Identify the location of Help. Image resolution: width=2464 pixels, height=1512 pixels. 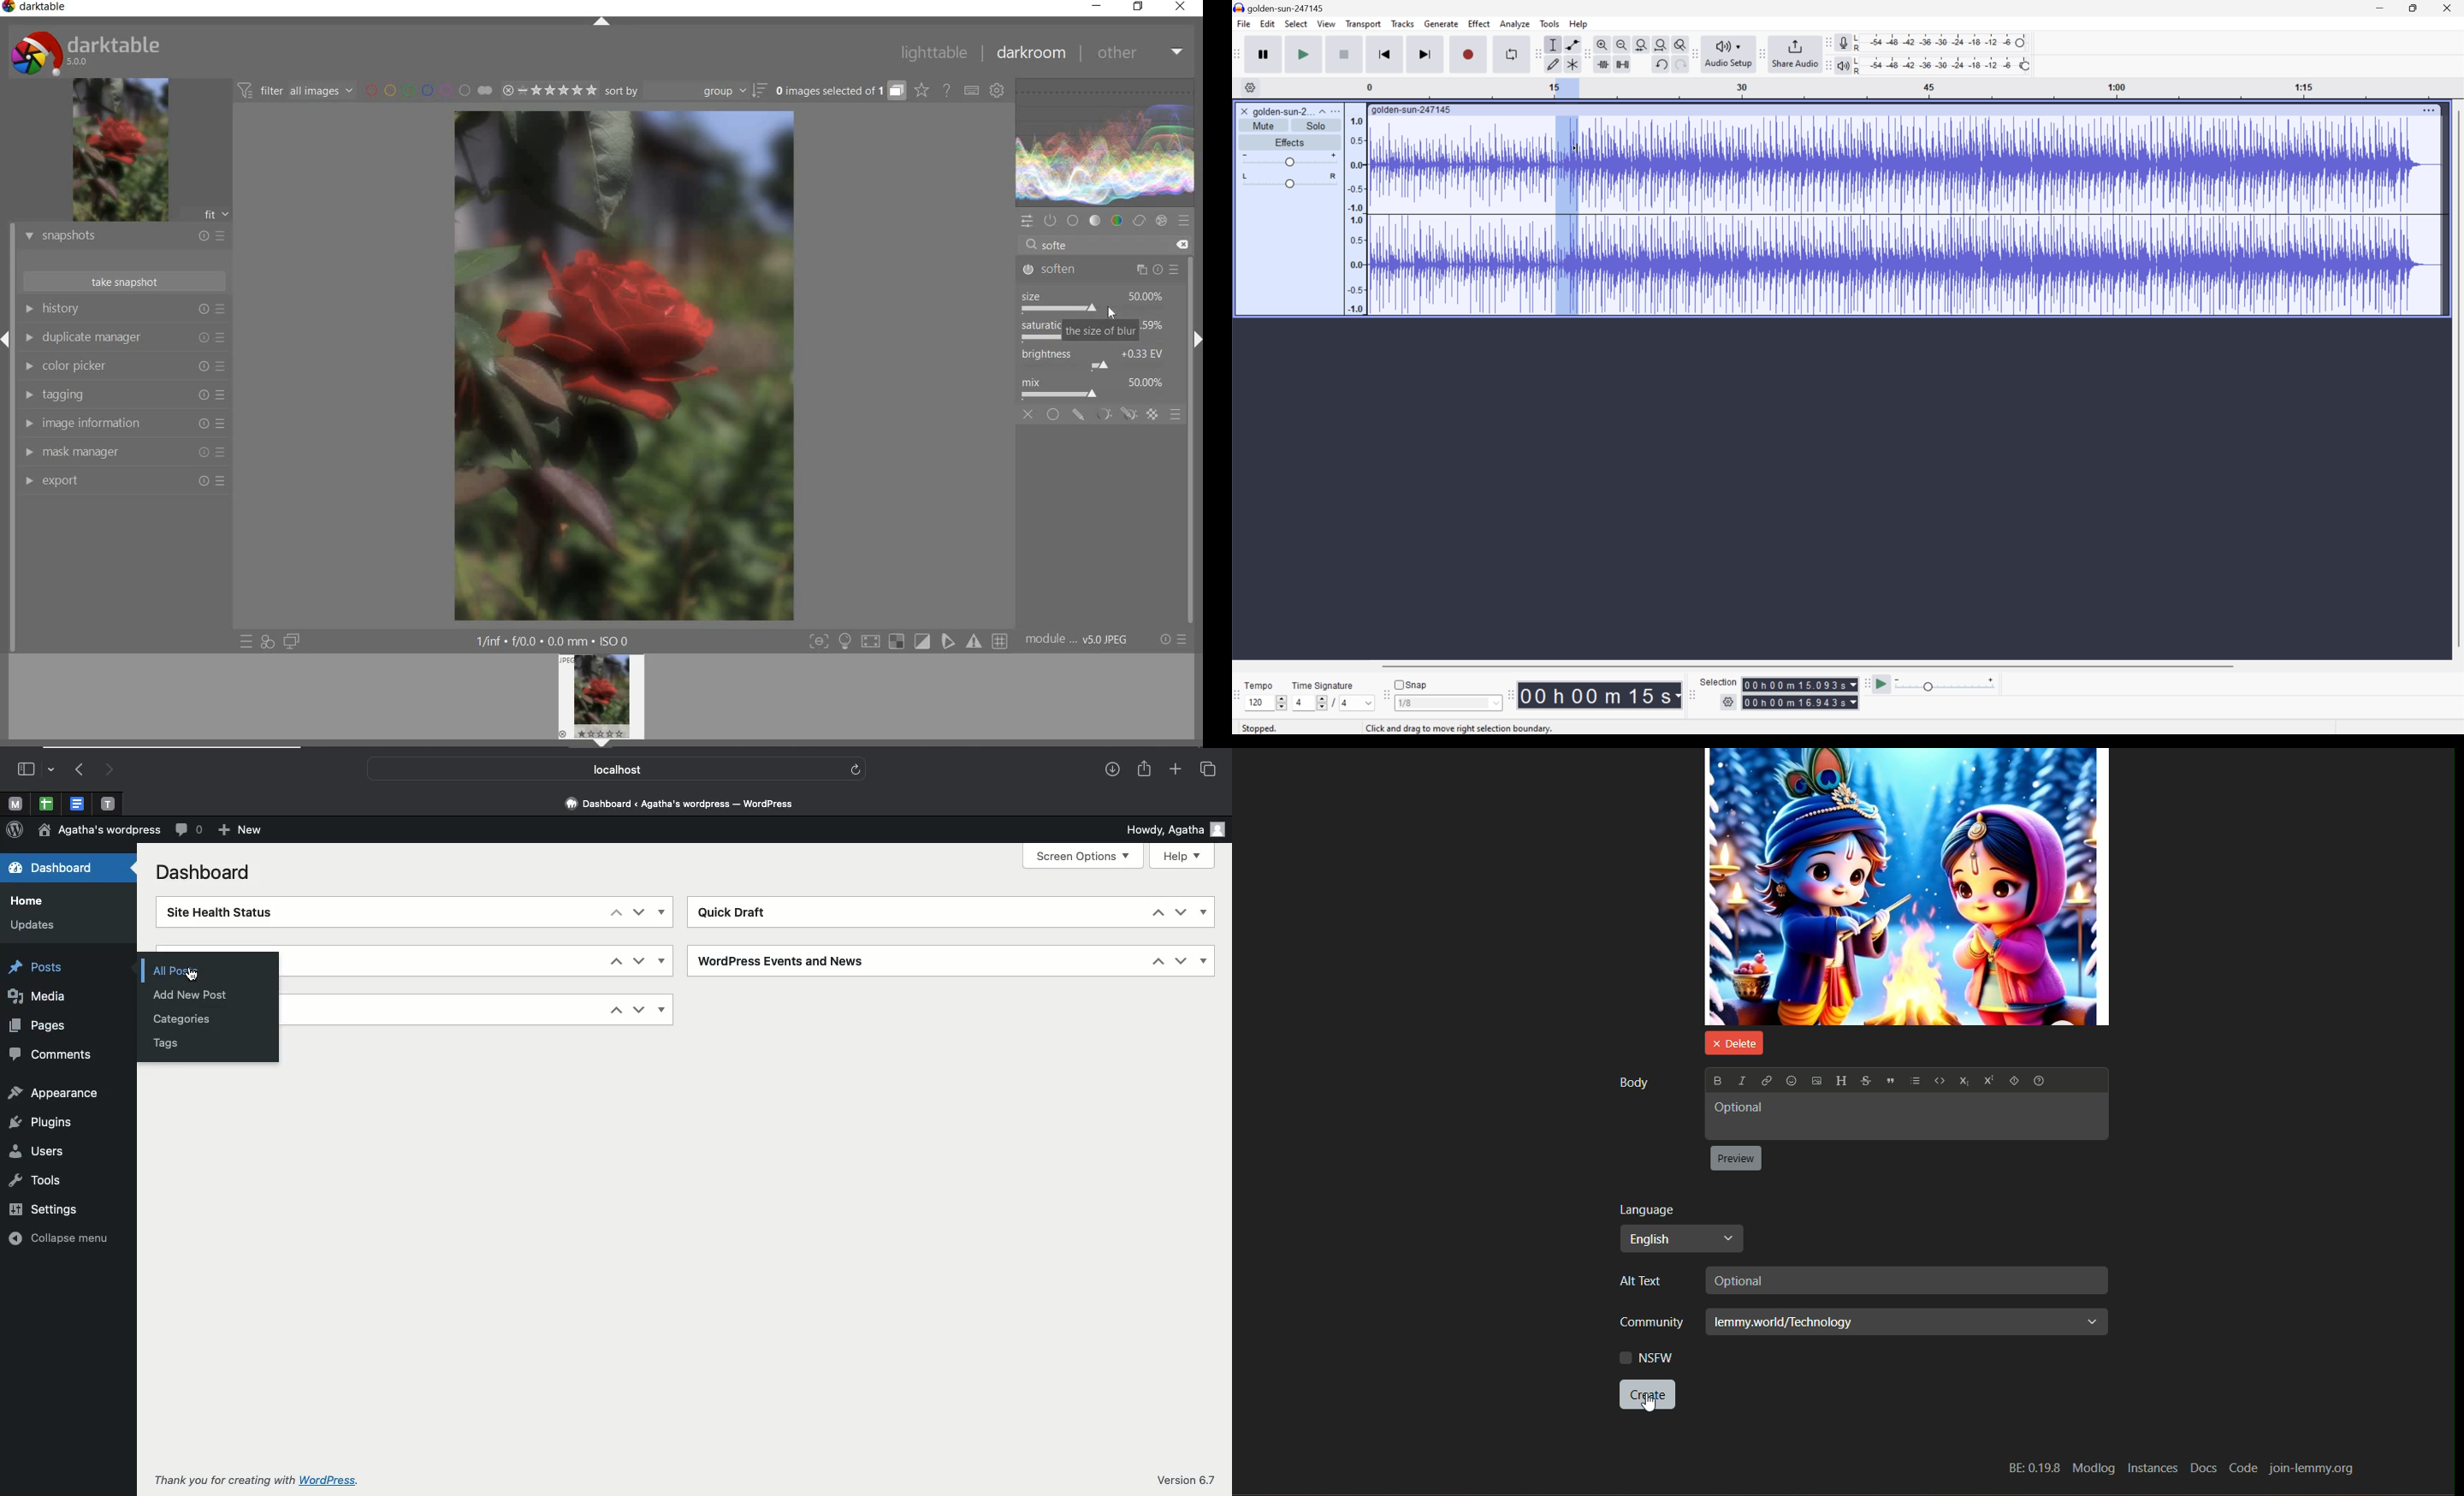
(1182, 857).